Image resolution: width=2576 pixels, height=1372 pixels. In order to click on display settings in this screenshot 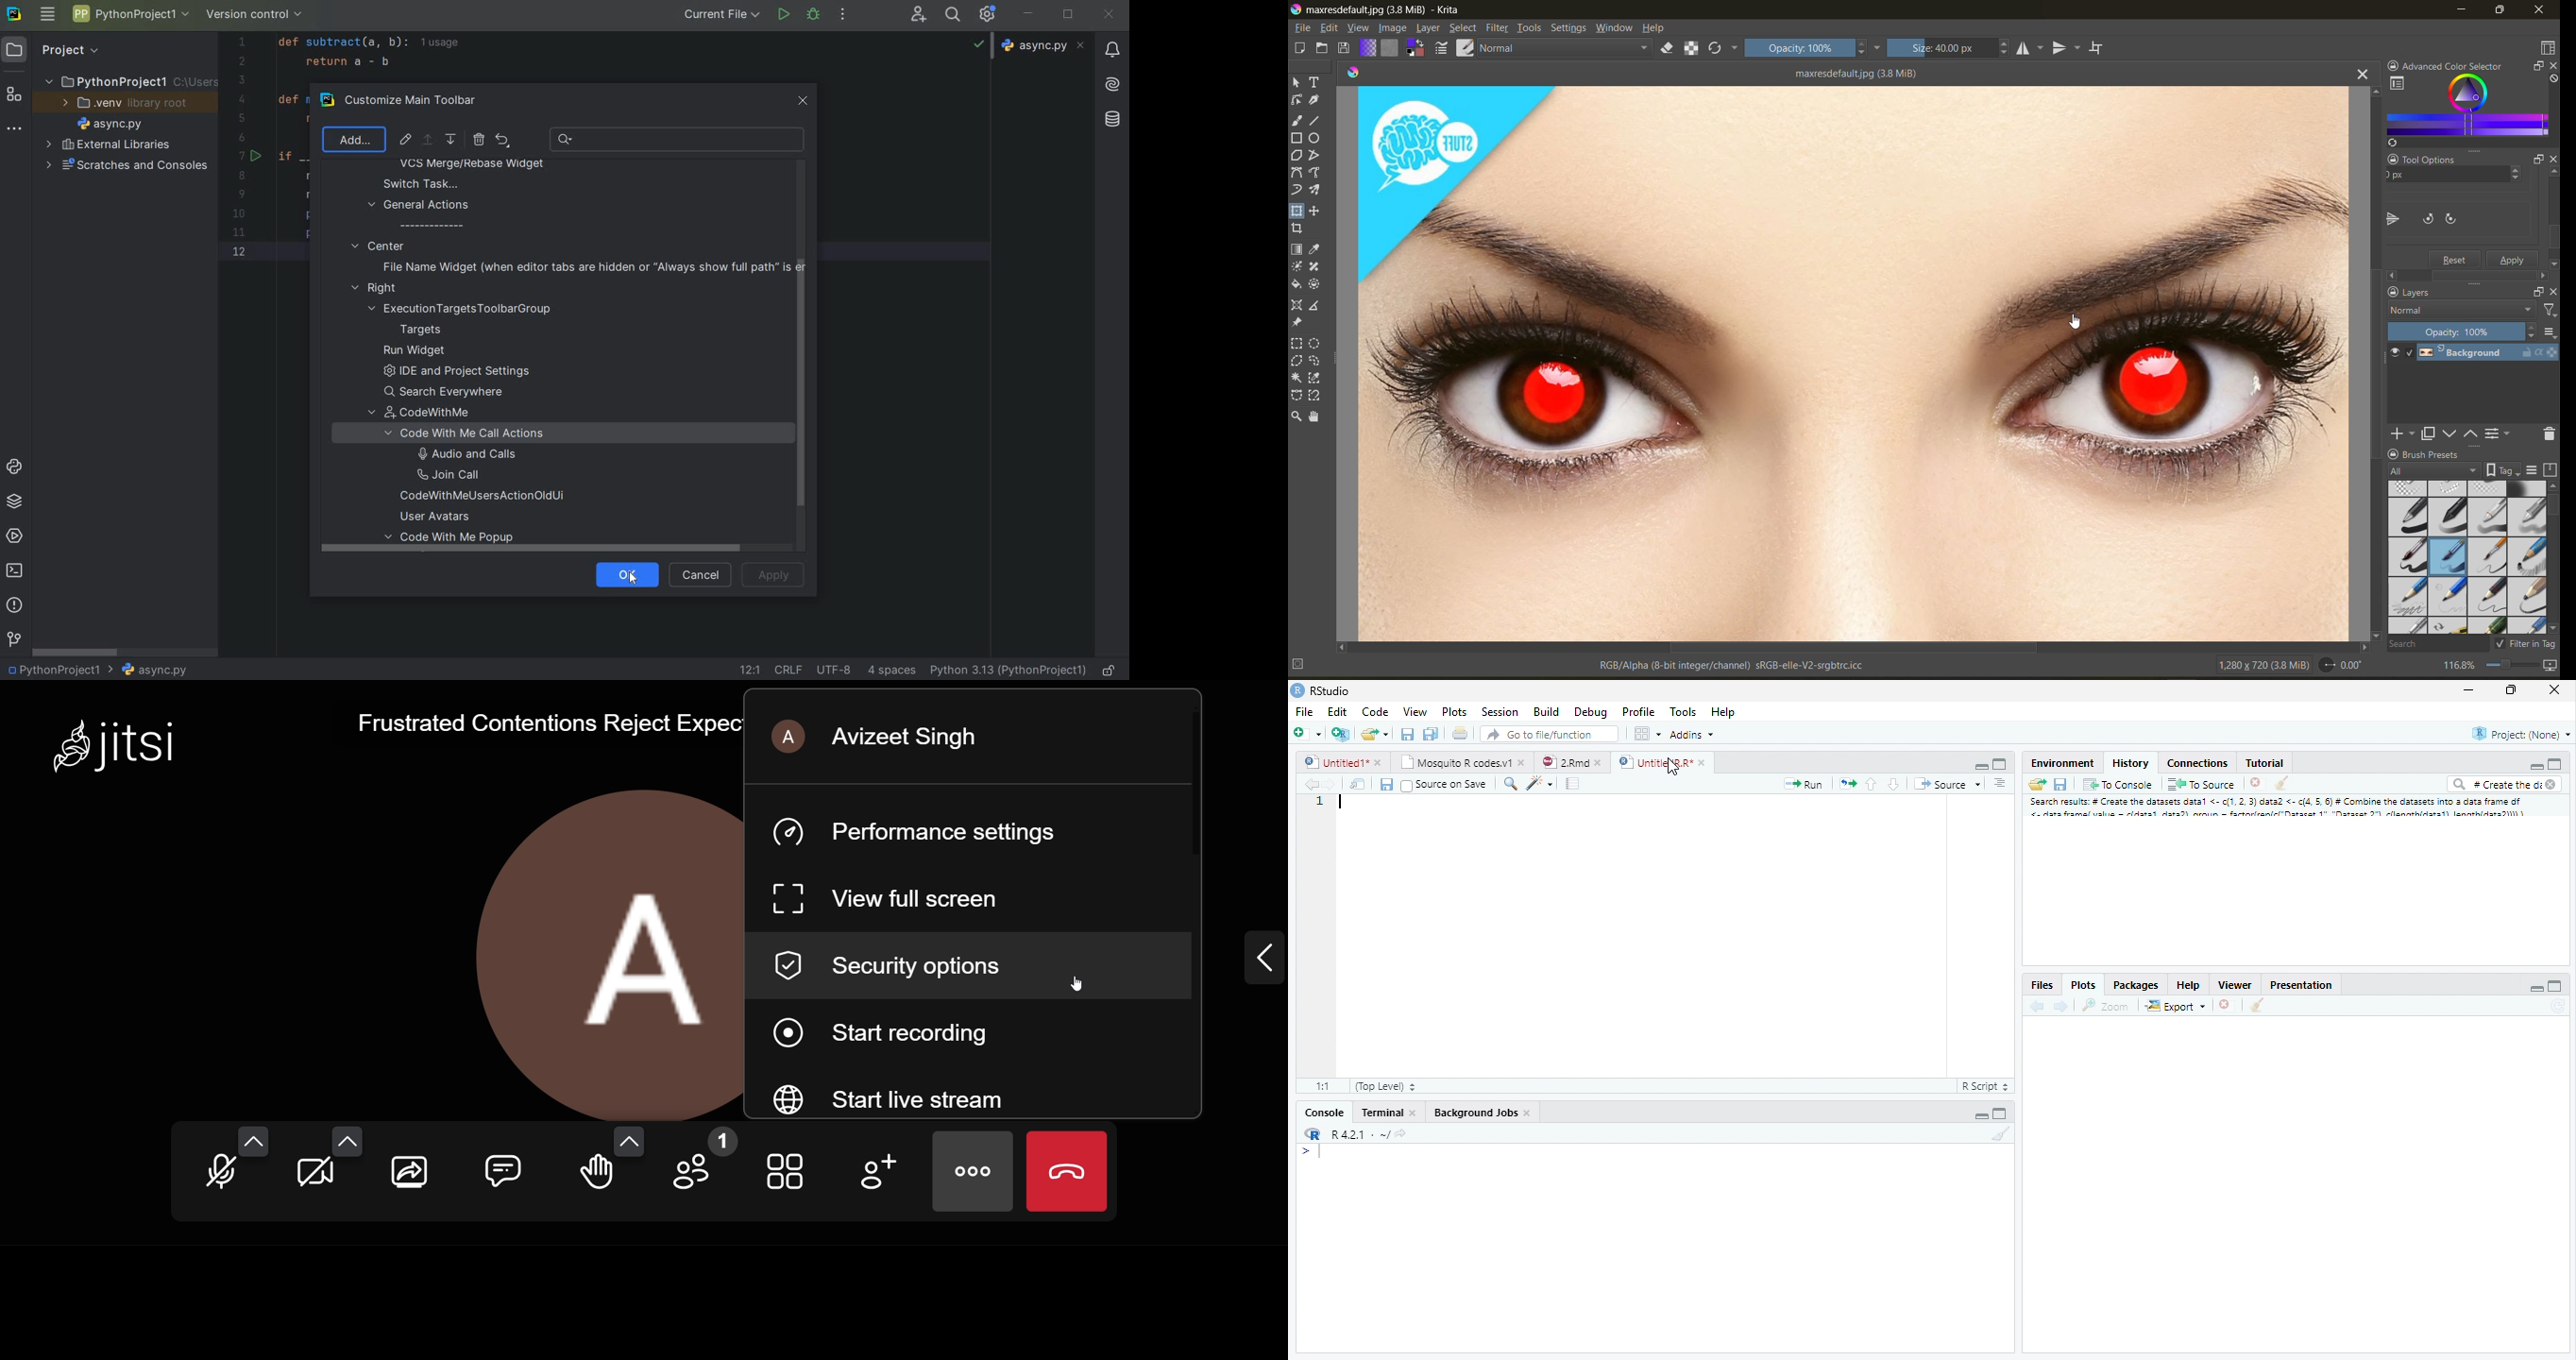, I will do `click(2533, 469)`.